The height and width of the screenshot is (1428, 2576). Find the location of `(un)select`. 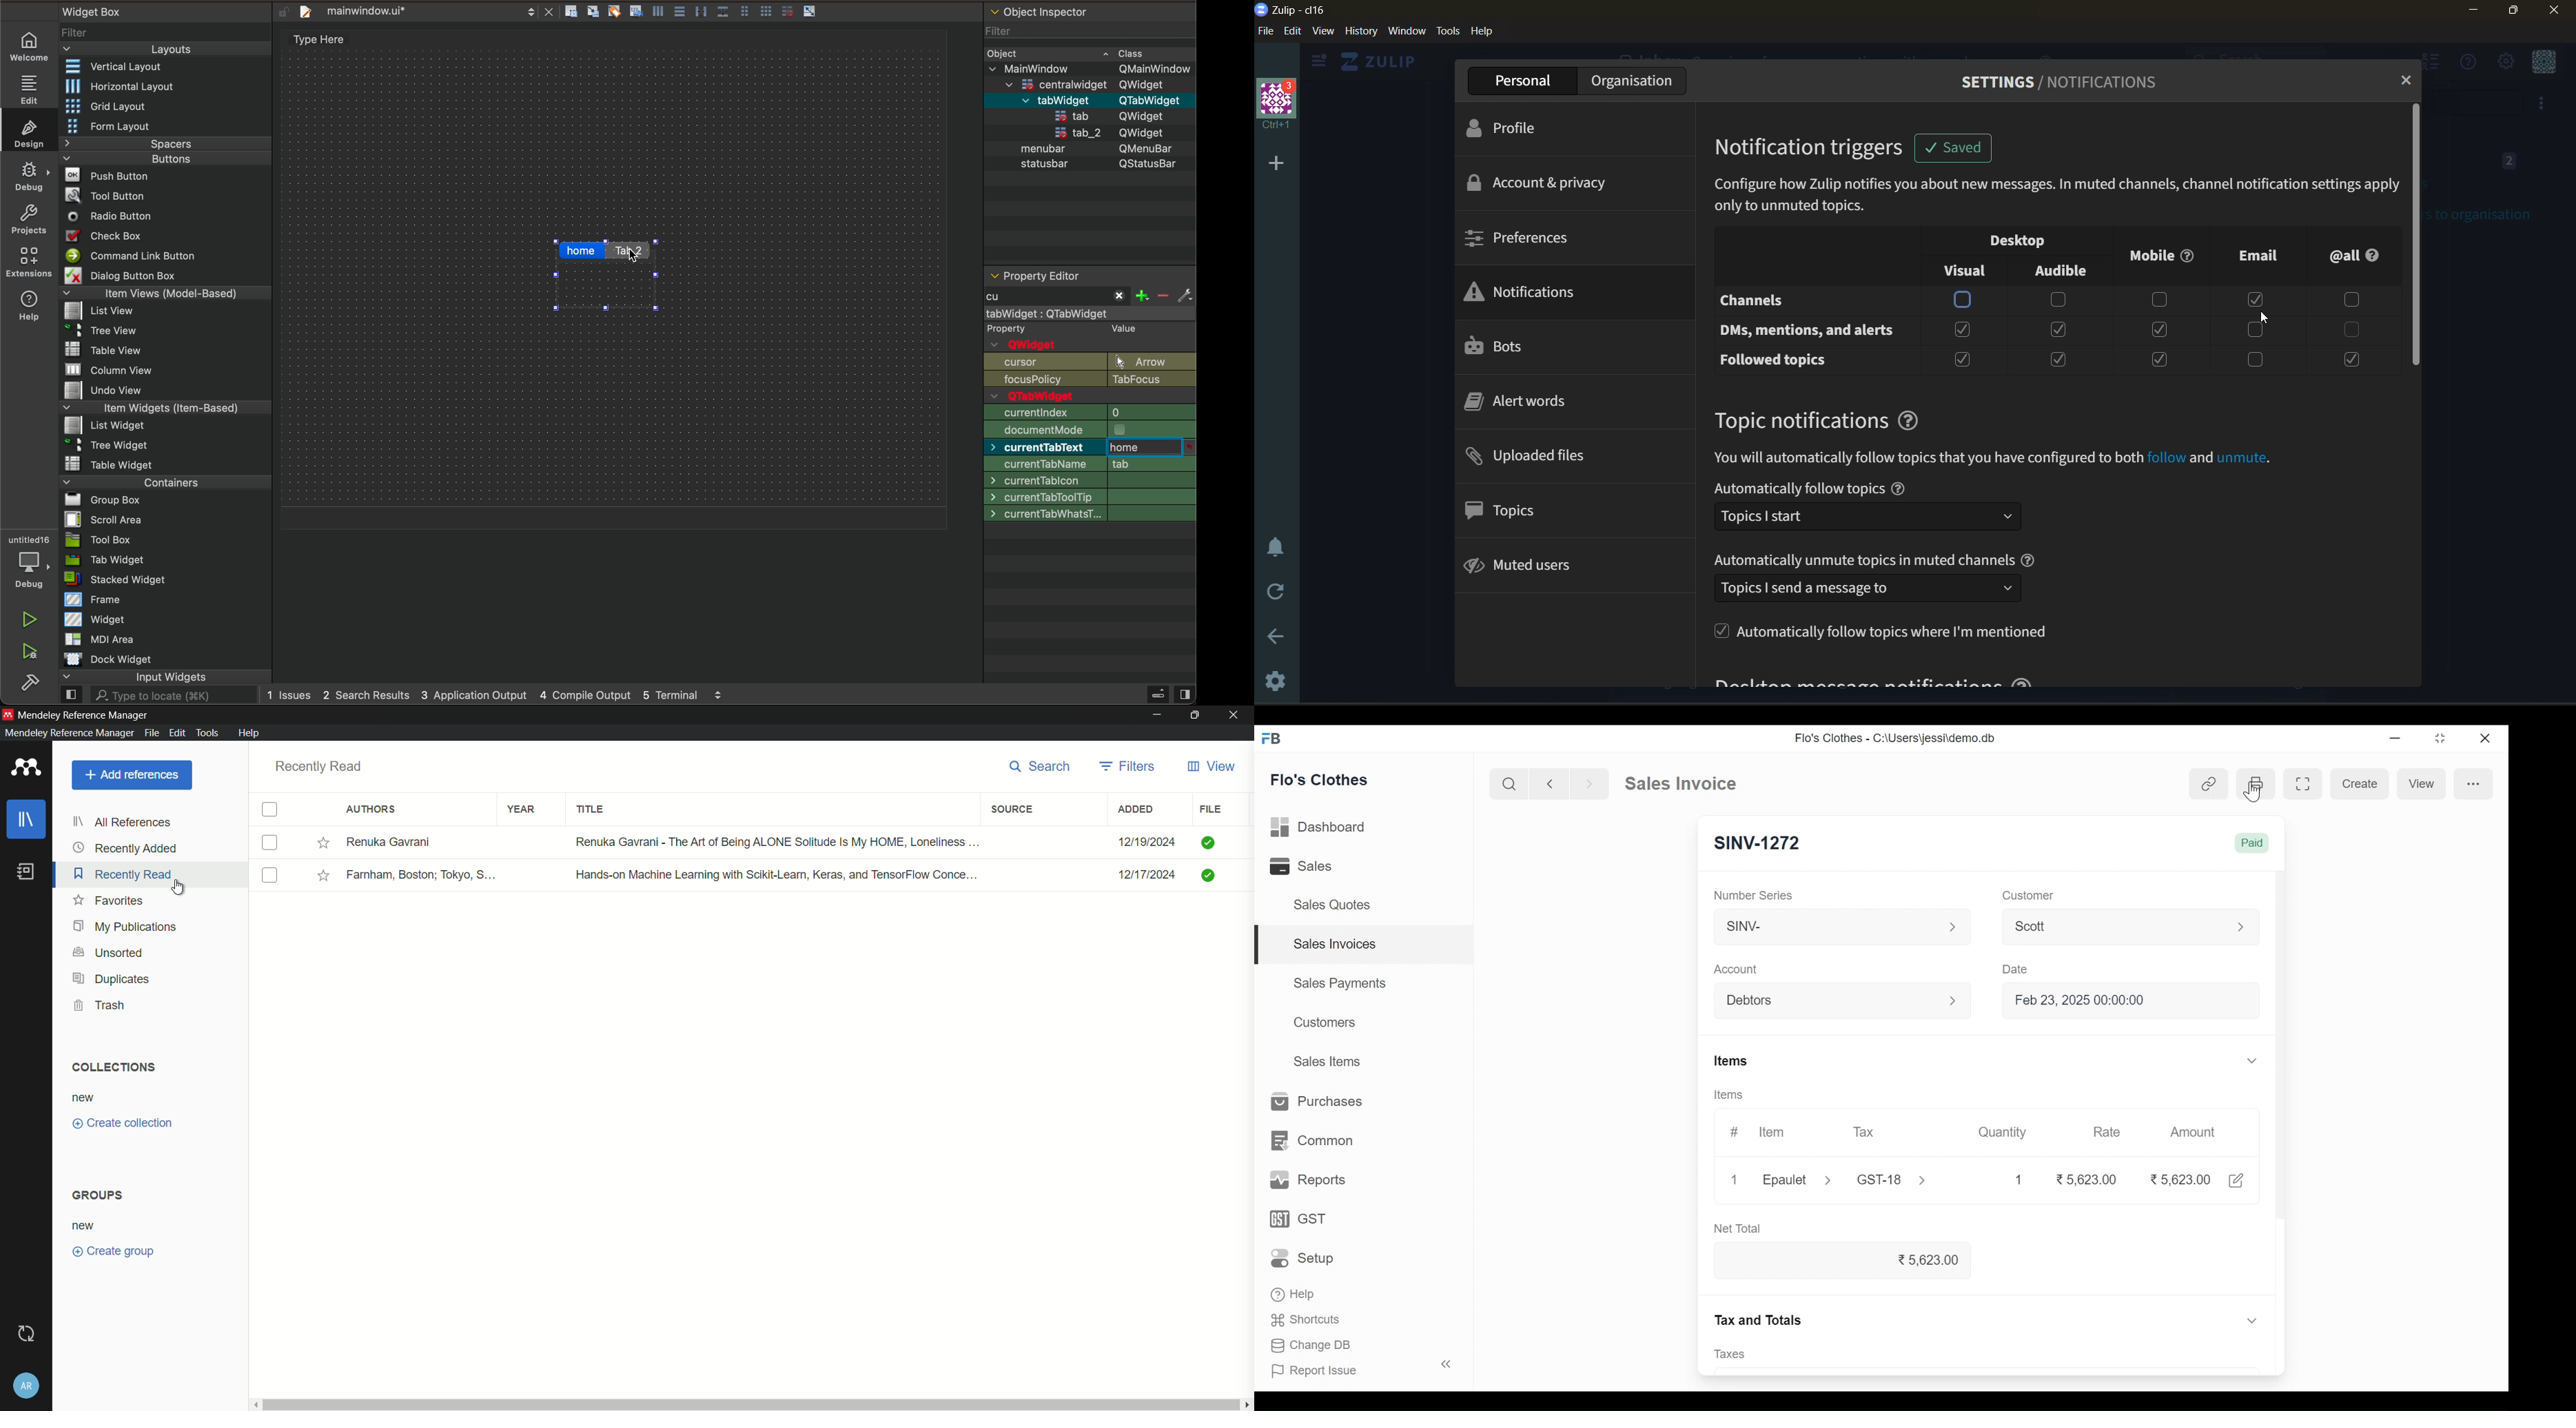

(un)select is located at coordinates (269, 843).